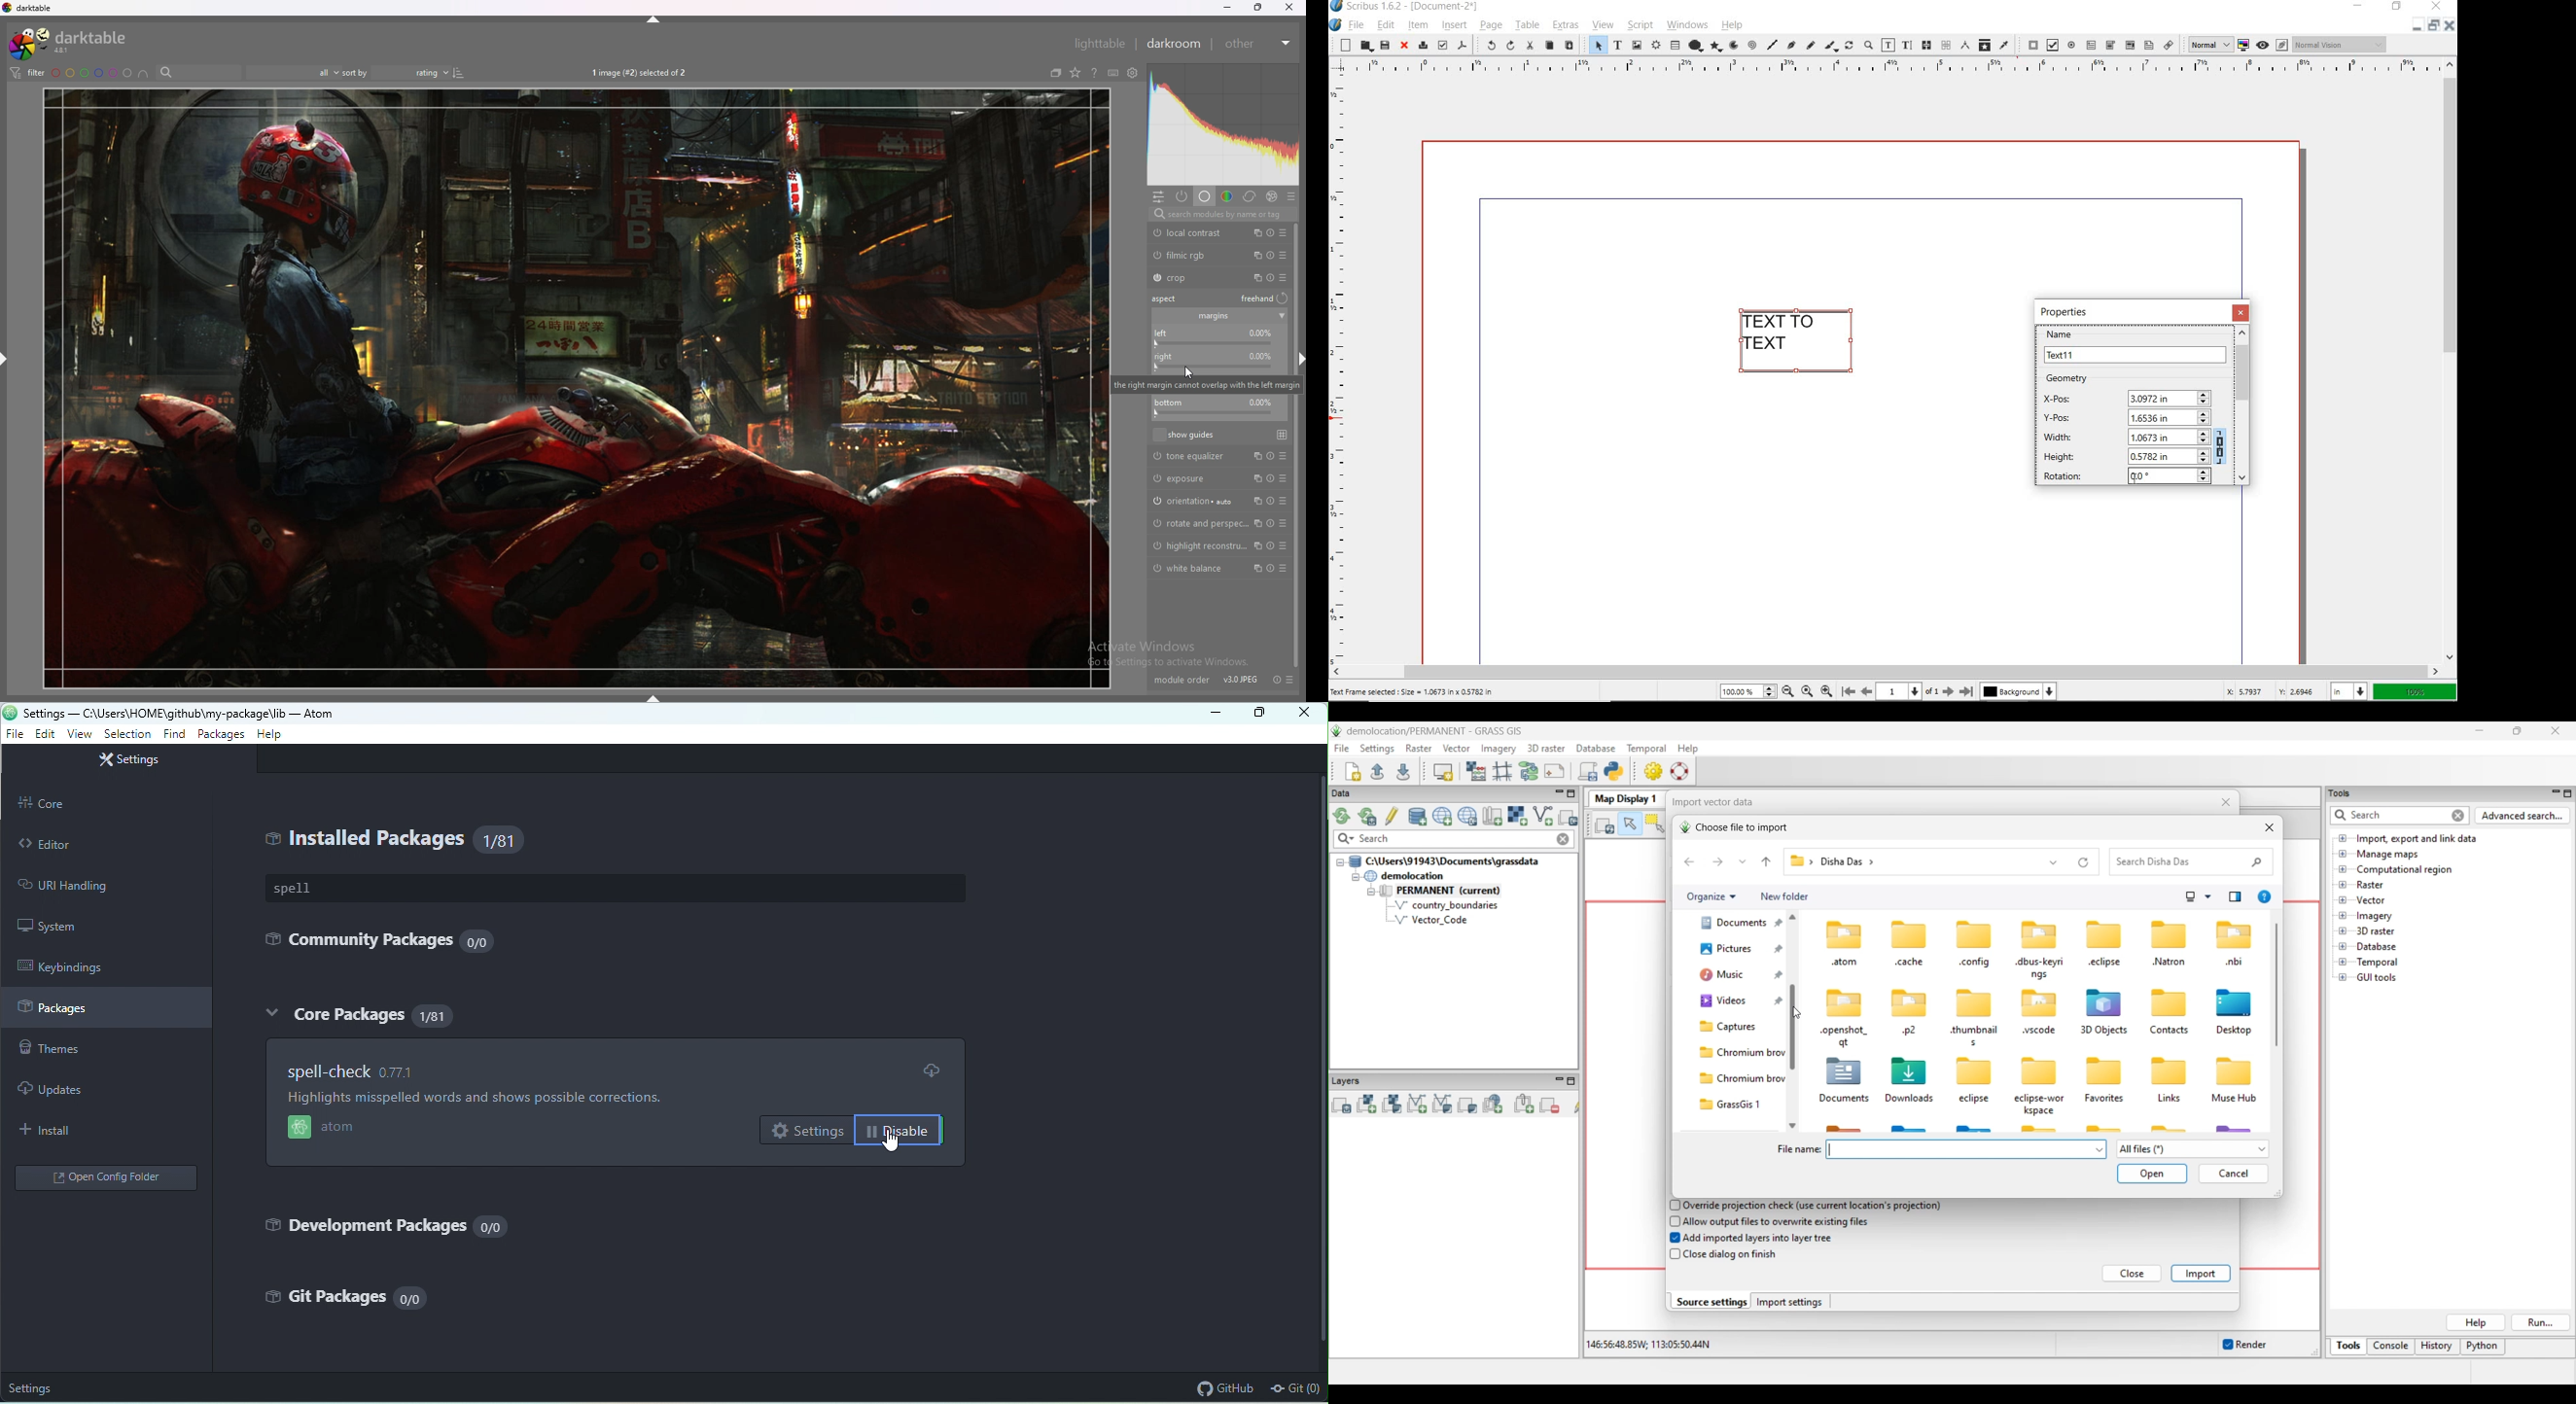 This screenshot has width=2576, height=1428. Describe the element at coordinates (1453, 25) in the screenshot. I see `insert` at that location.